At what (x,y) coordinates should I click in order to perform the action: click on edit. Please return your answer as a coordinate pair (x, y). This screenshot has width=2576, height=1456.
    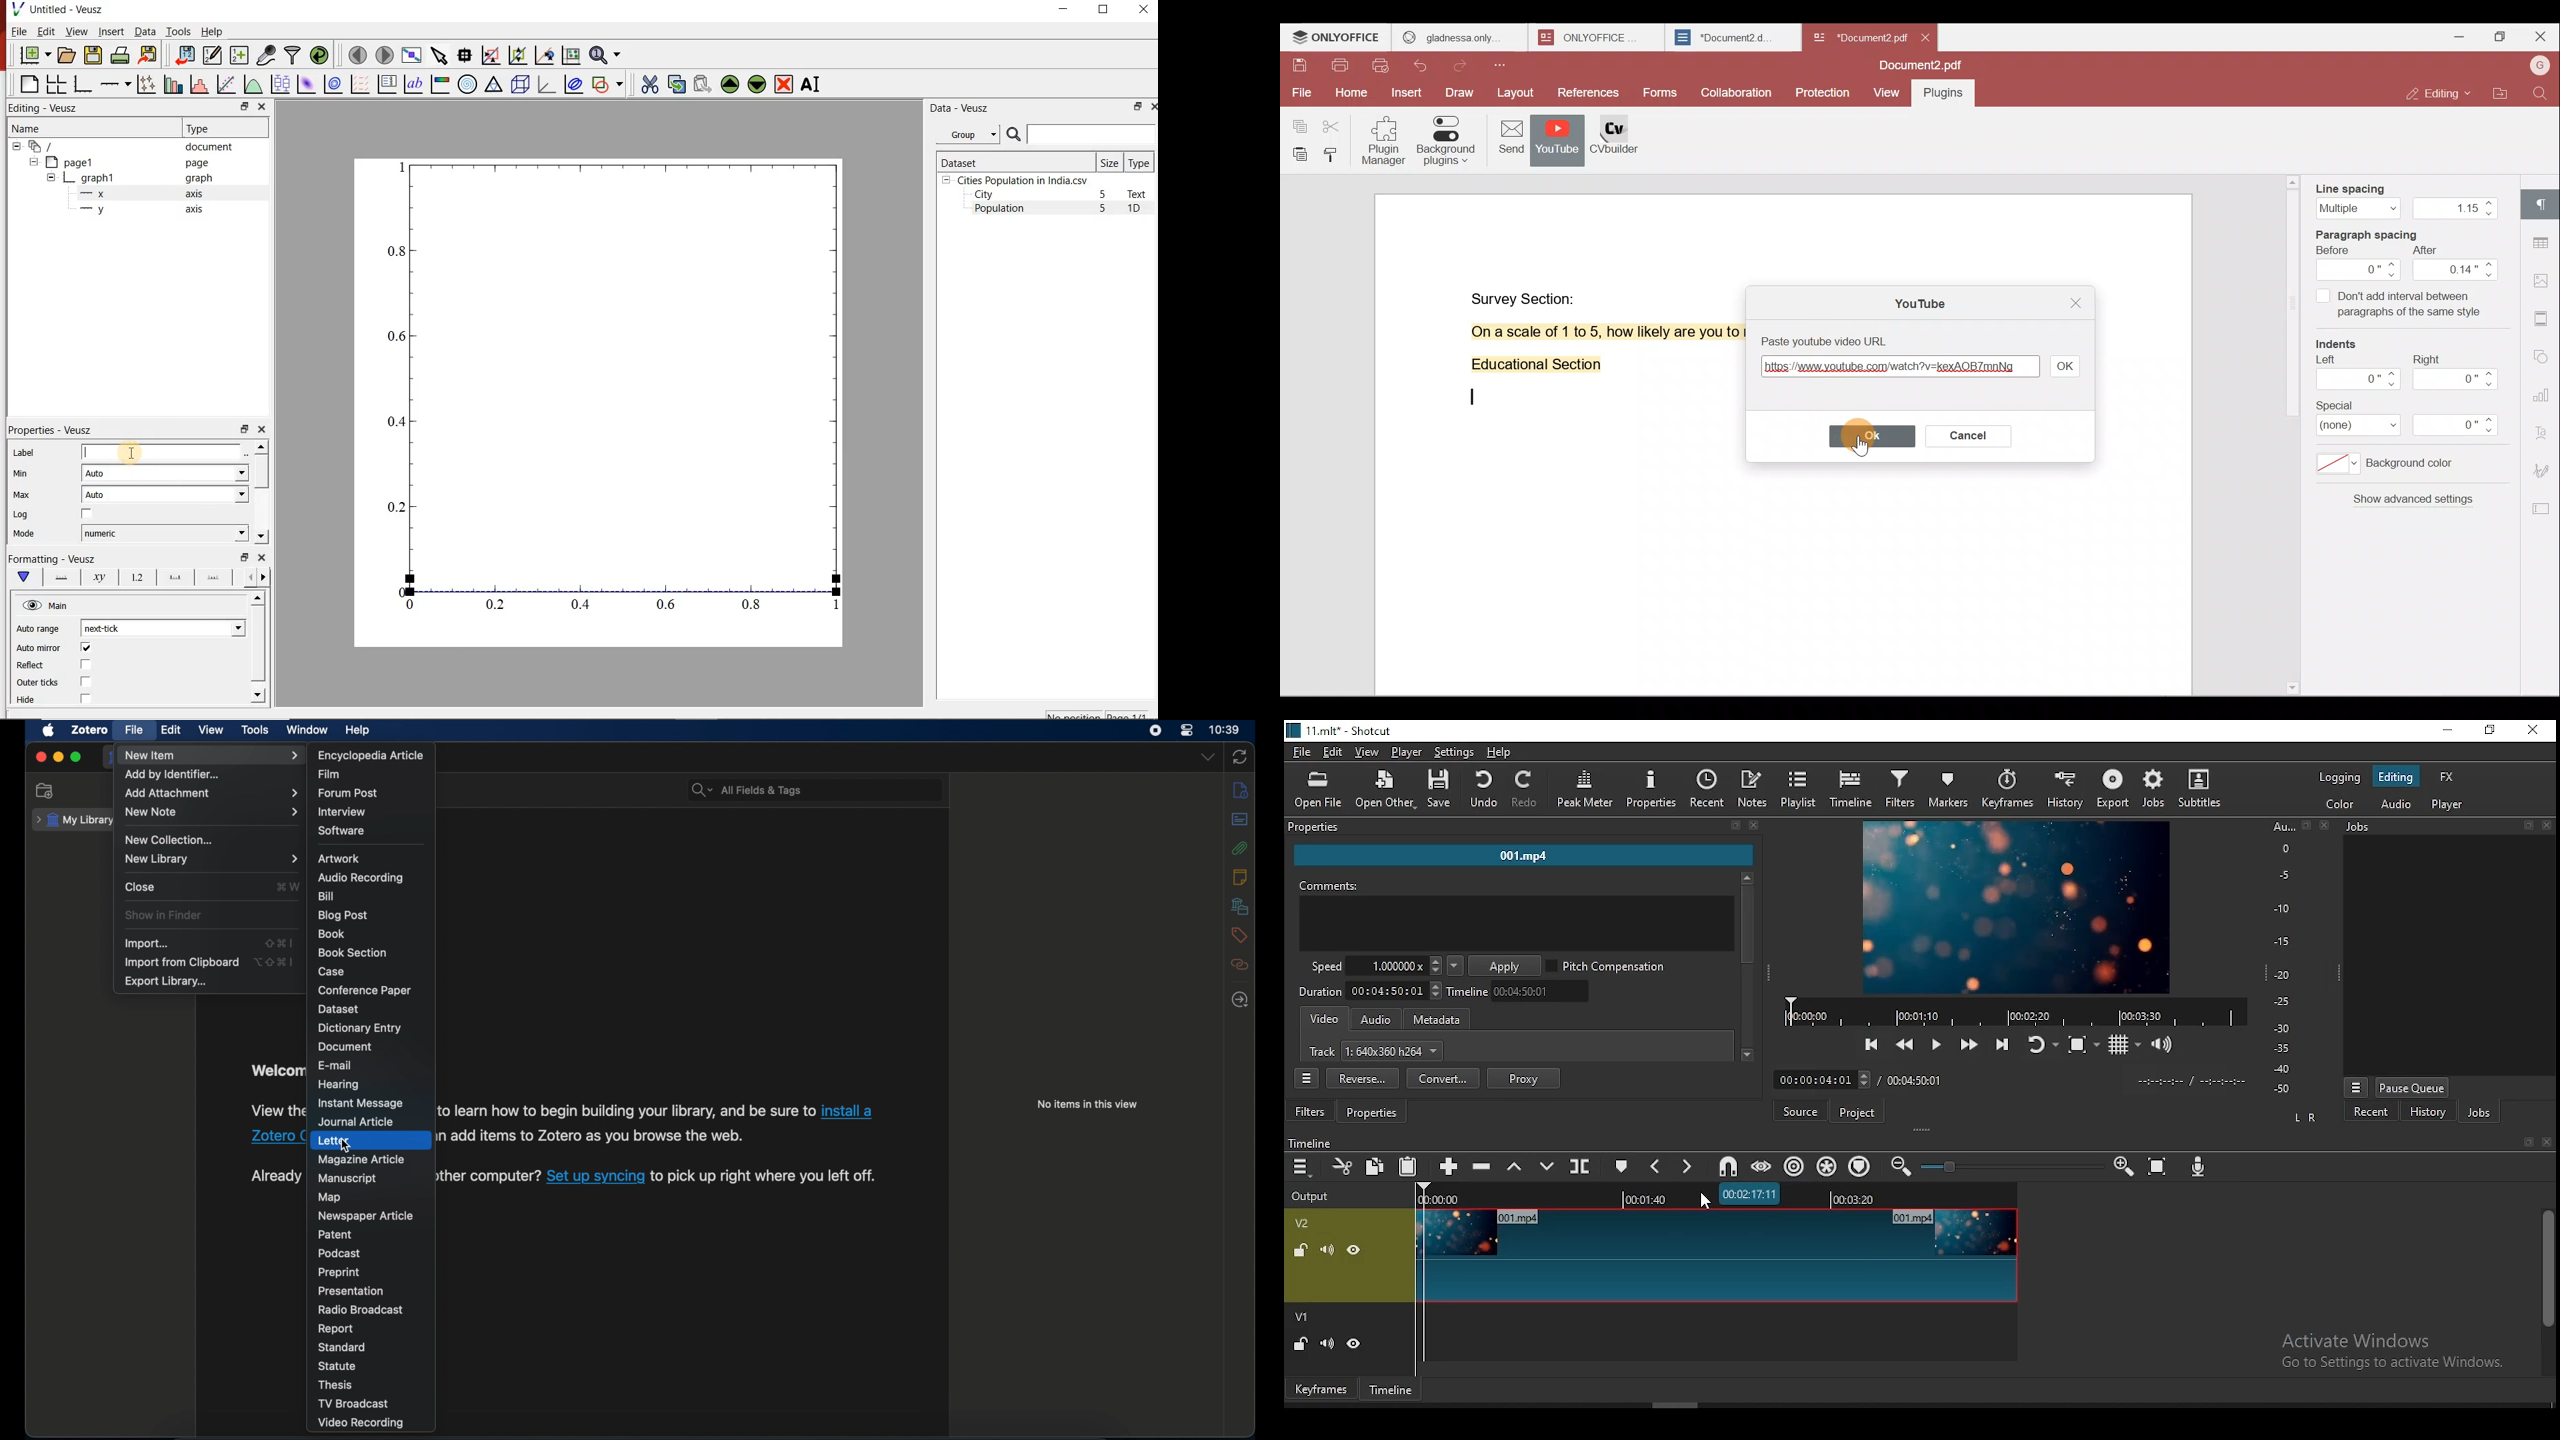
    Looking at the image, I should click on (1333, 753).